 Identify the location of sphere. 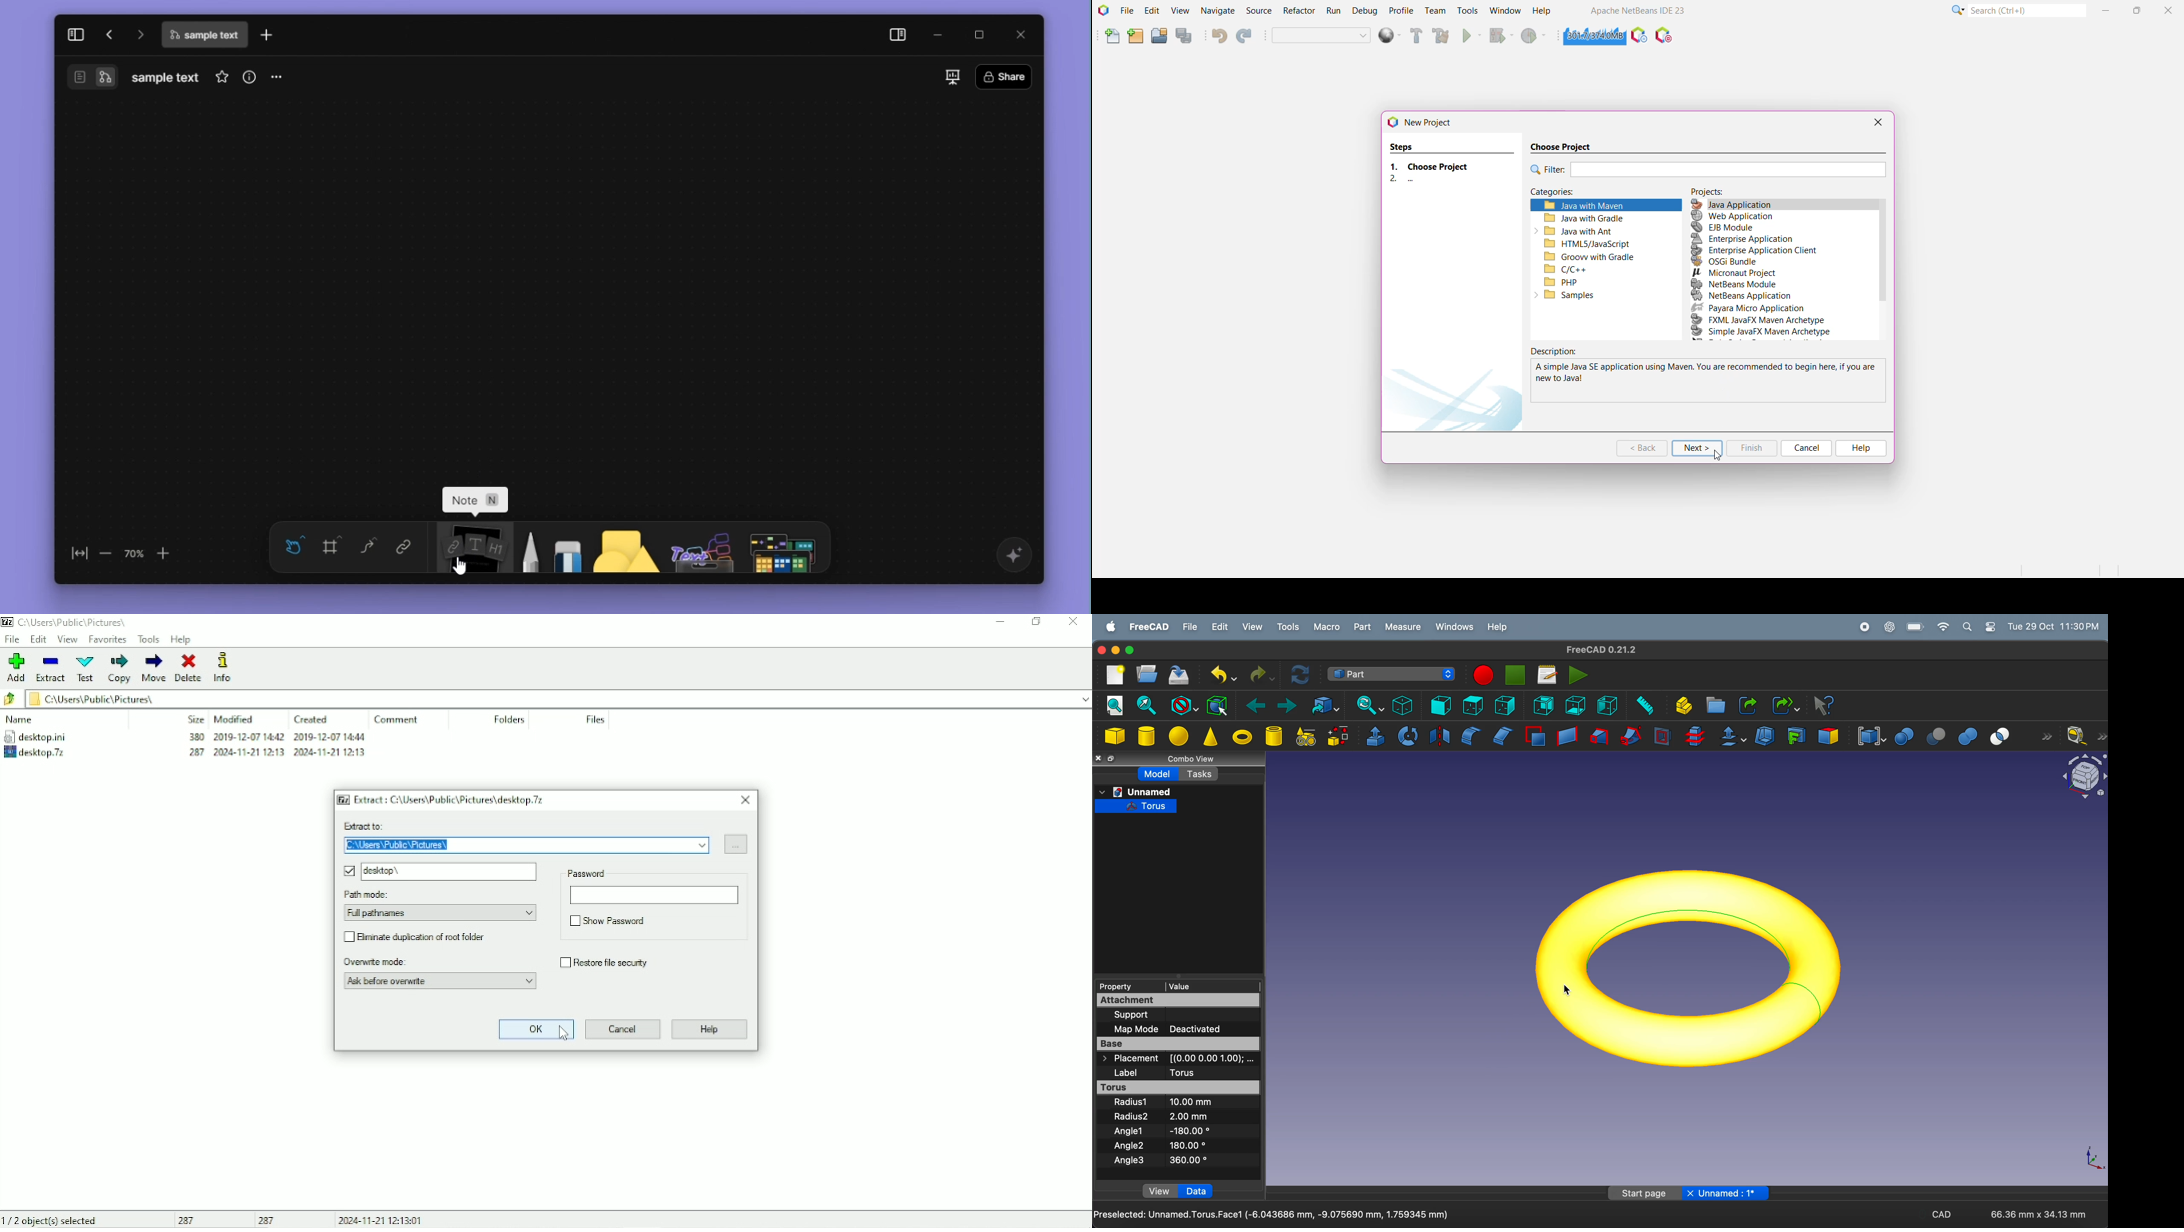
(1179, 736).